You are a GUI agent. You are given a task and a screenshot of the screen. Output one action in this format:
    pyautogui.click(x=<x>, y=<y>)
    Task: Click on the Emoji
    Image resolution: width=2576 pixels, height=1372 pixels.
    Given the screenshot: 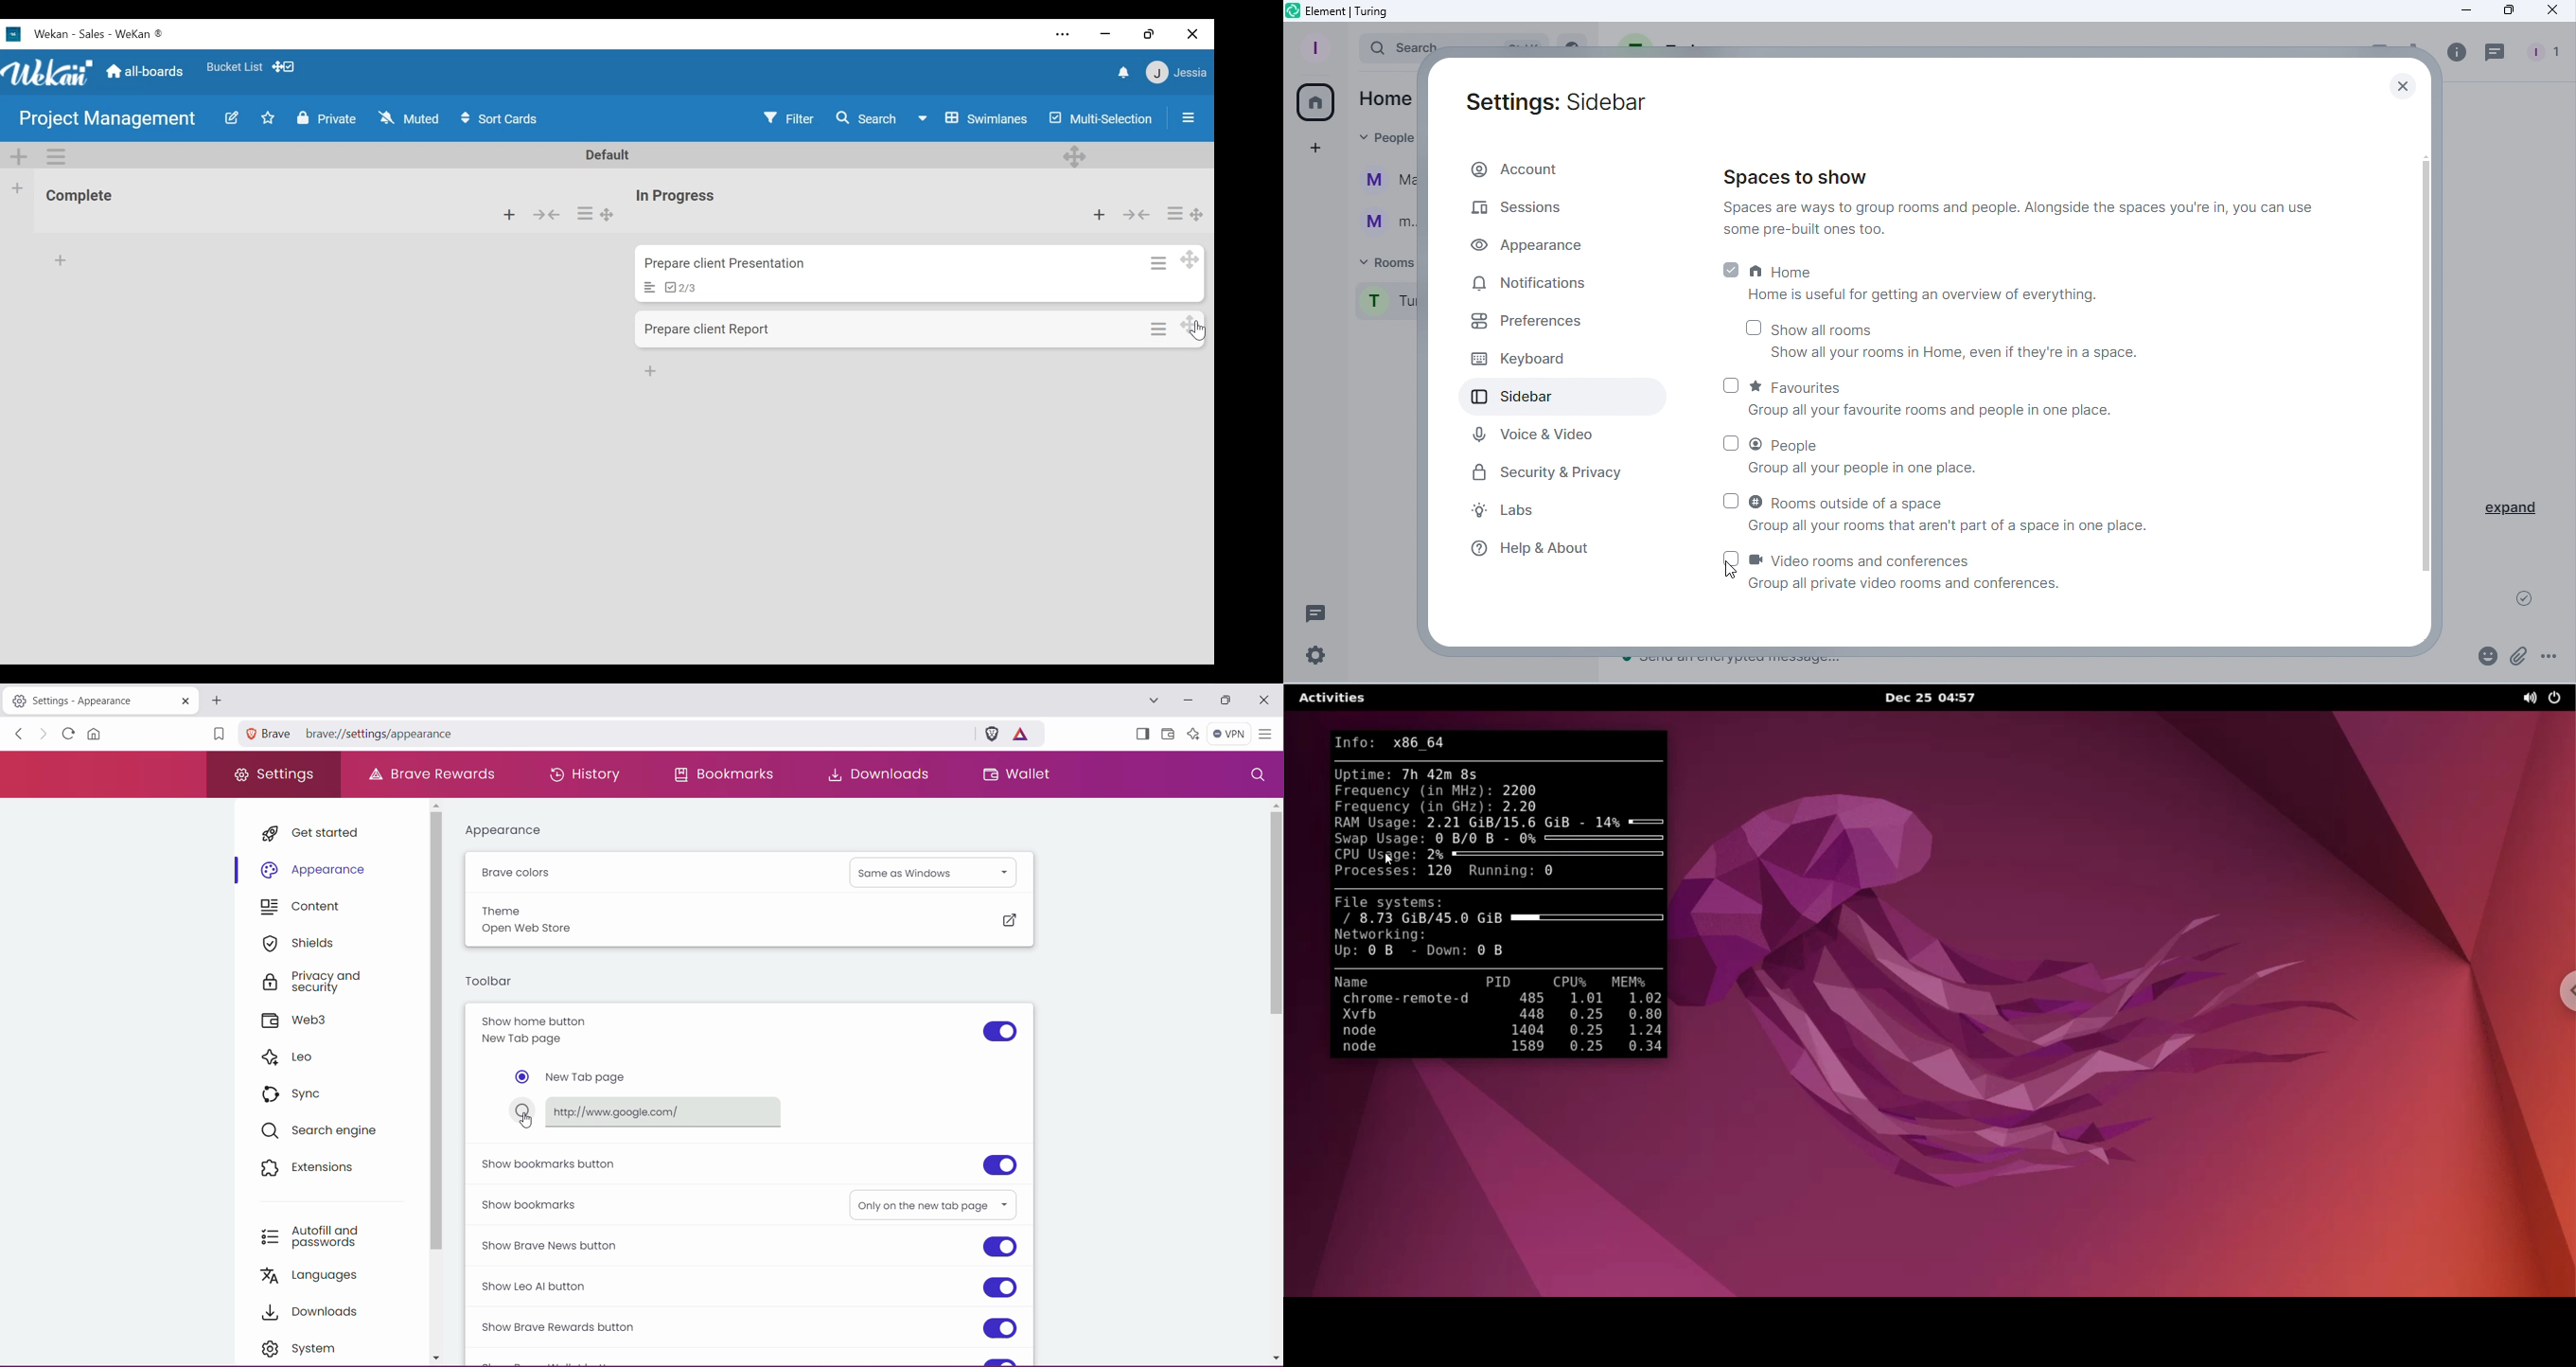 What is the action you would take?
    pyautogui.click(x=2485, y=654)
    